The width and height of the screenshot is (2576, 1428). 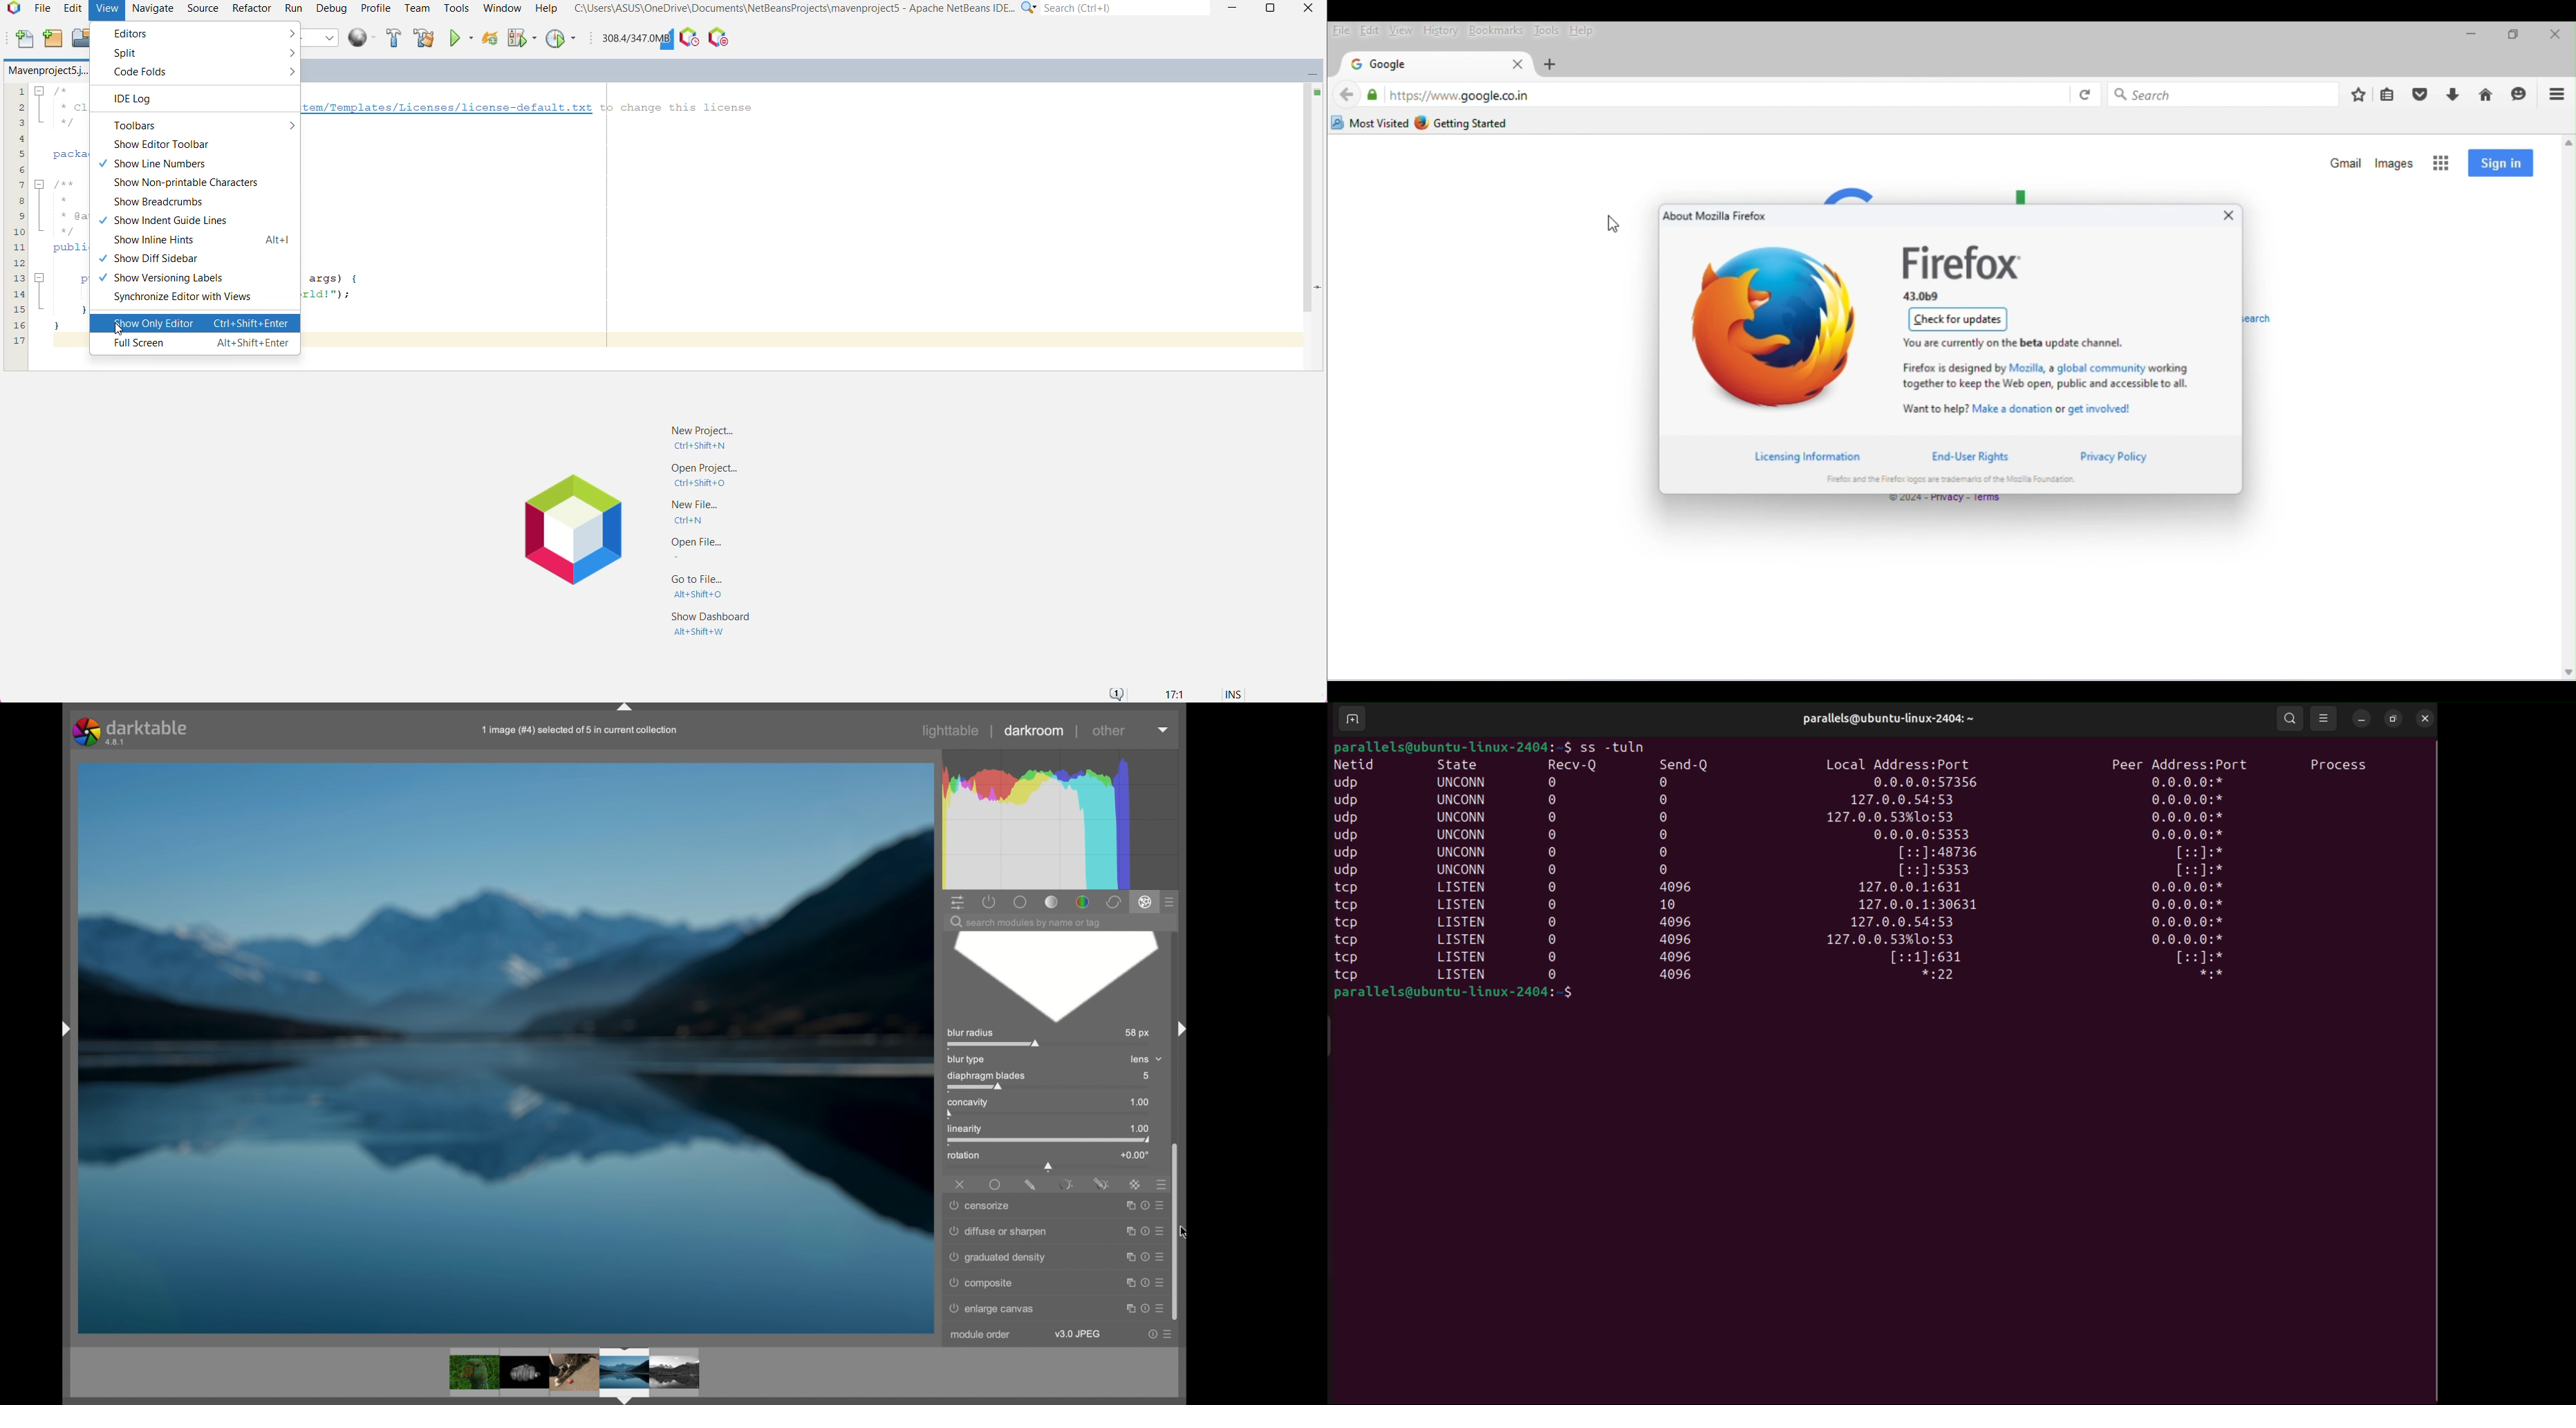 What do you see at coordinates (1464, 122) in the screenshot?
I see `getting started` at bounding box center [1464, 122].